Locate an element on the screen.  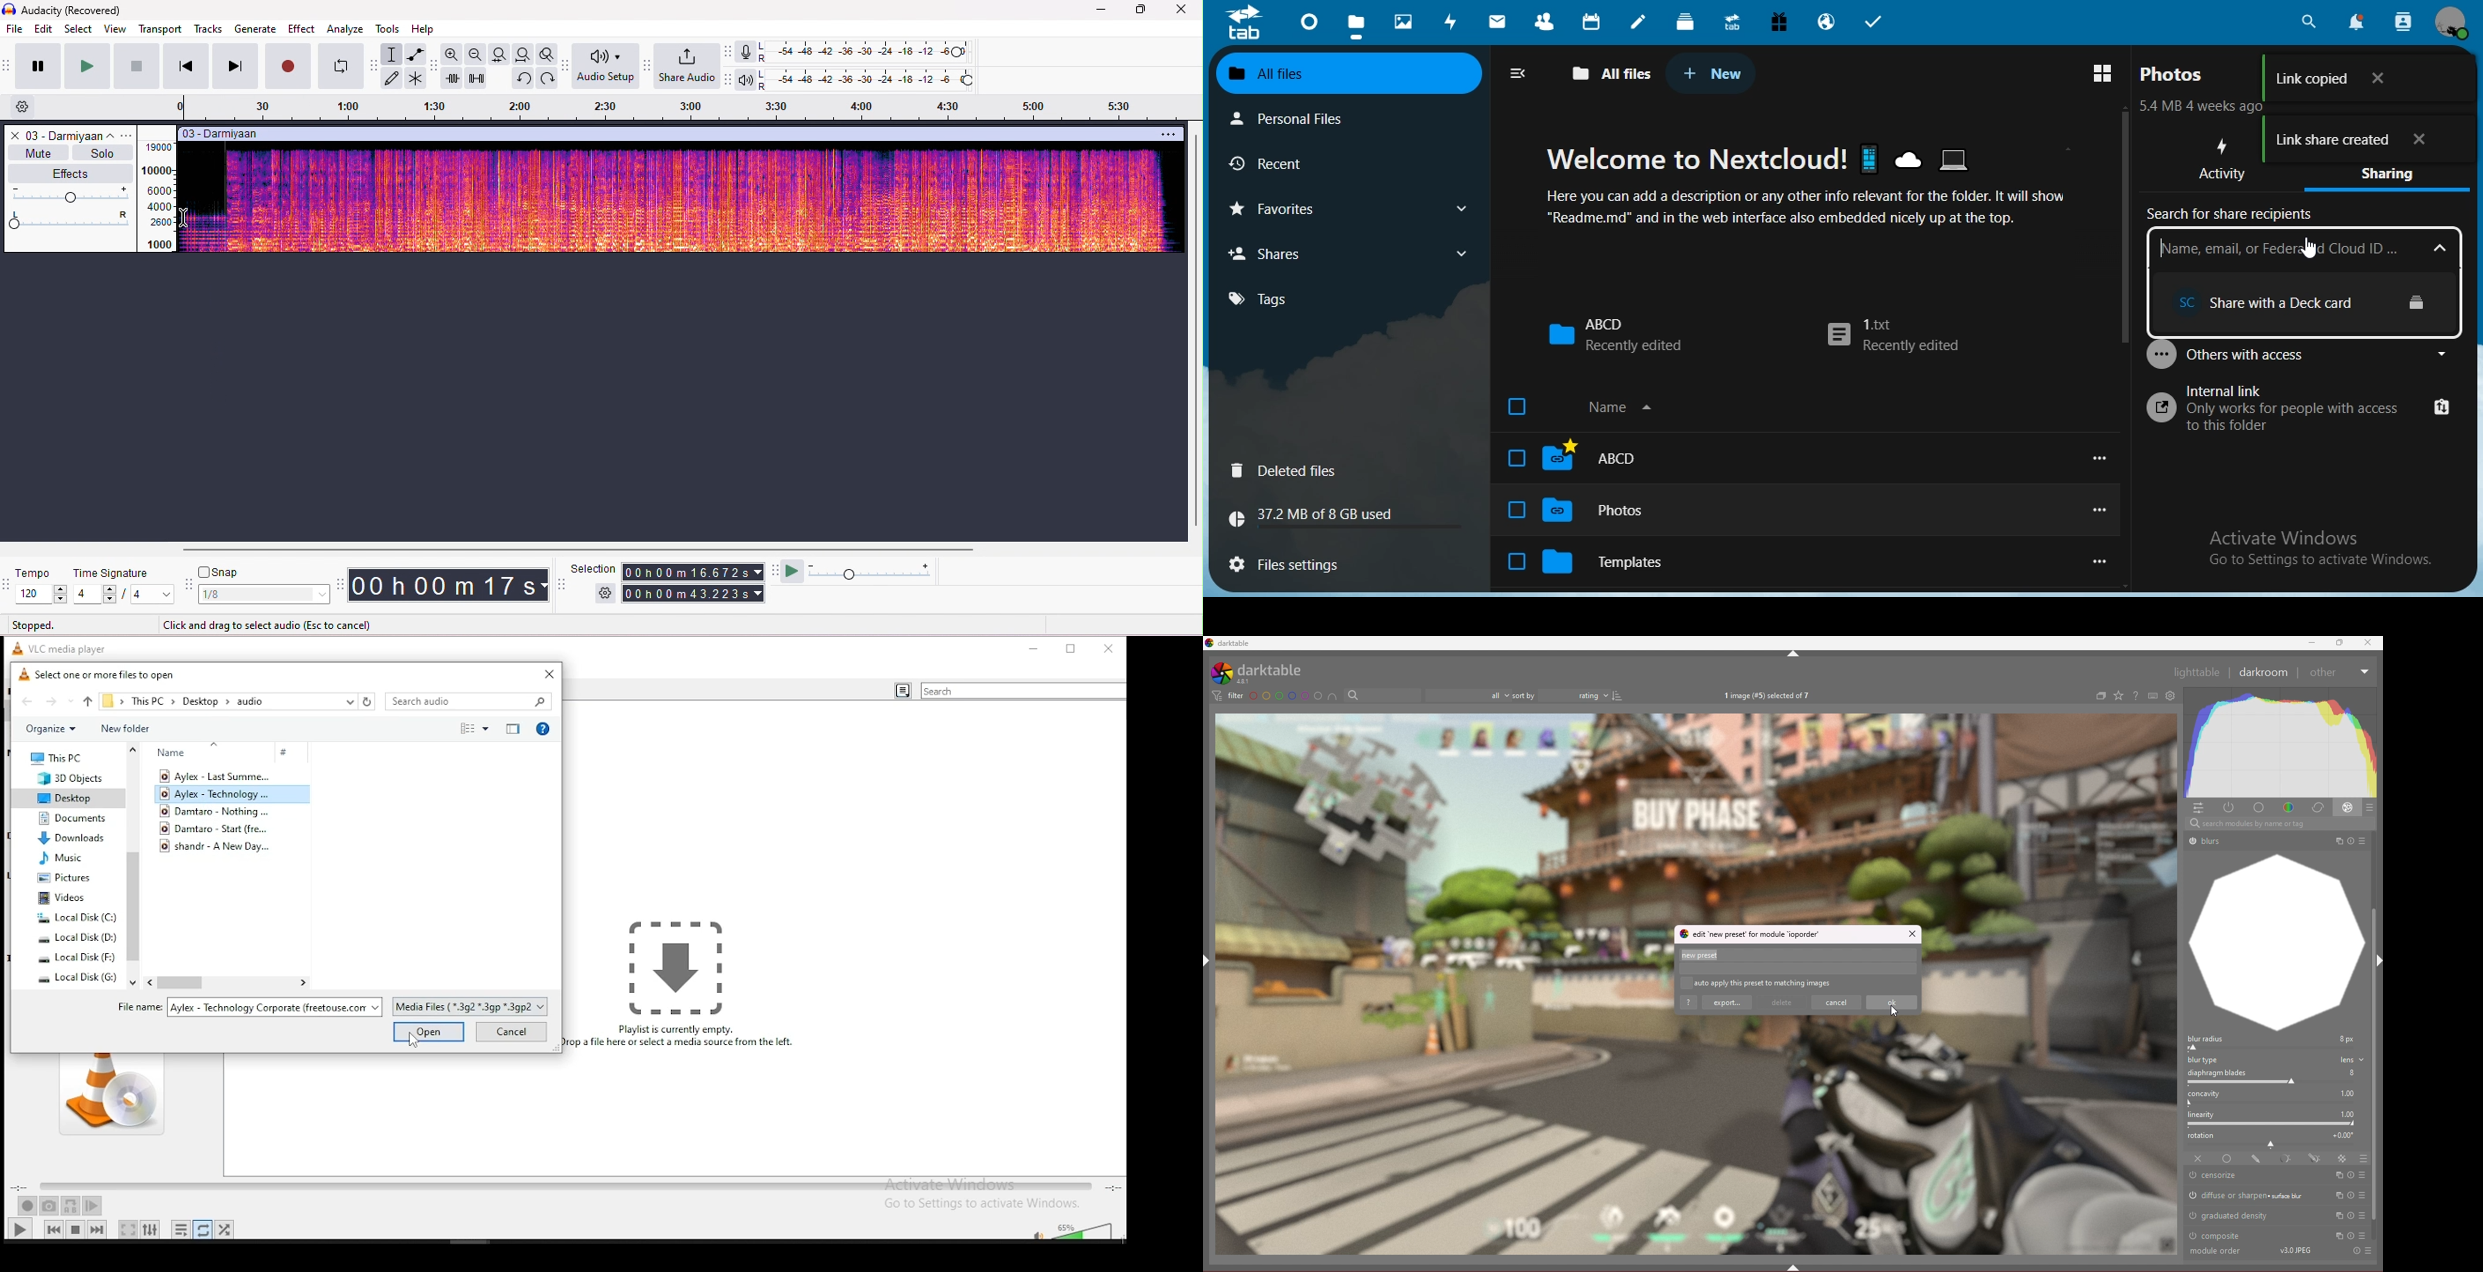
volume is located at coordinates (71, 195).